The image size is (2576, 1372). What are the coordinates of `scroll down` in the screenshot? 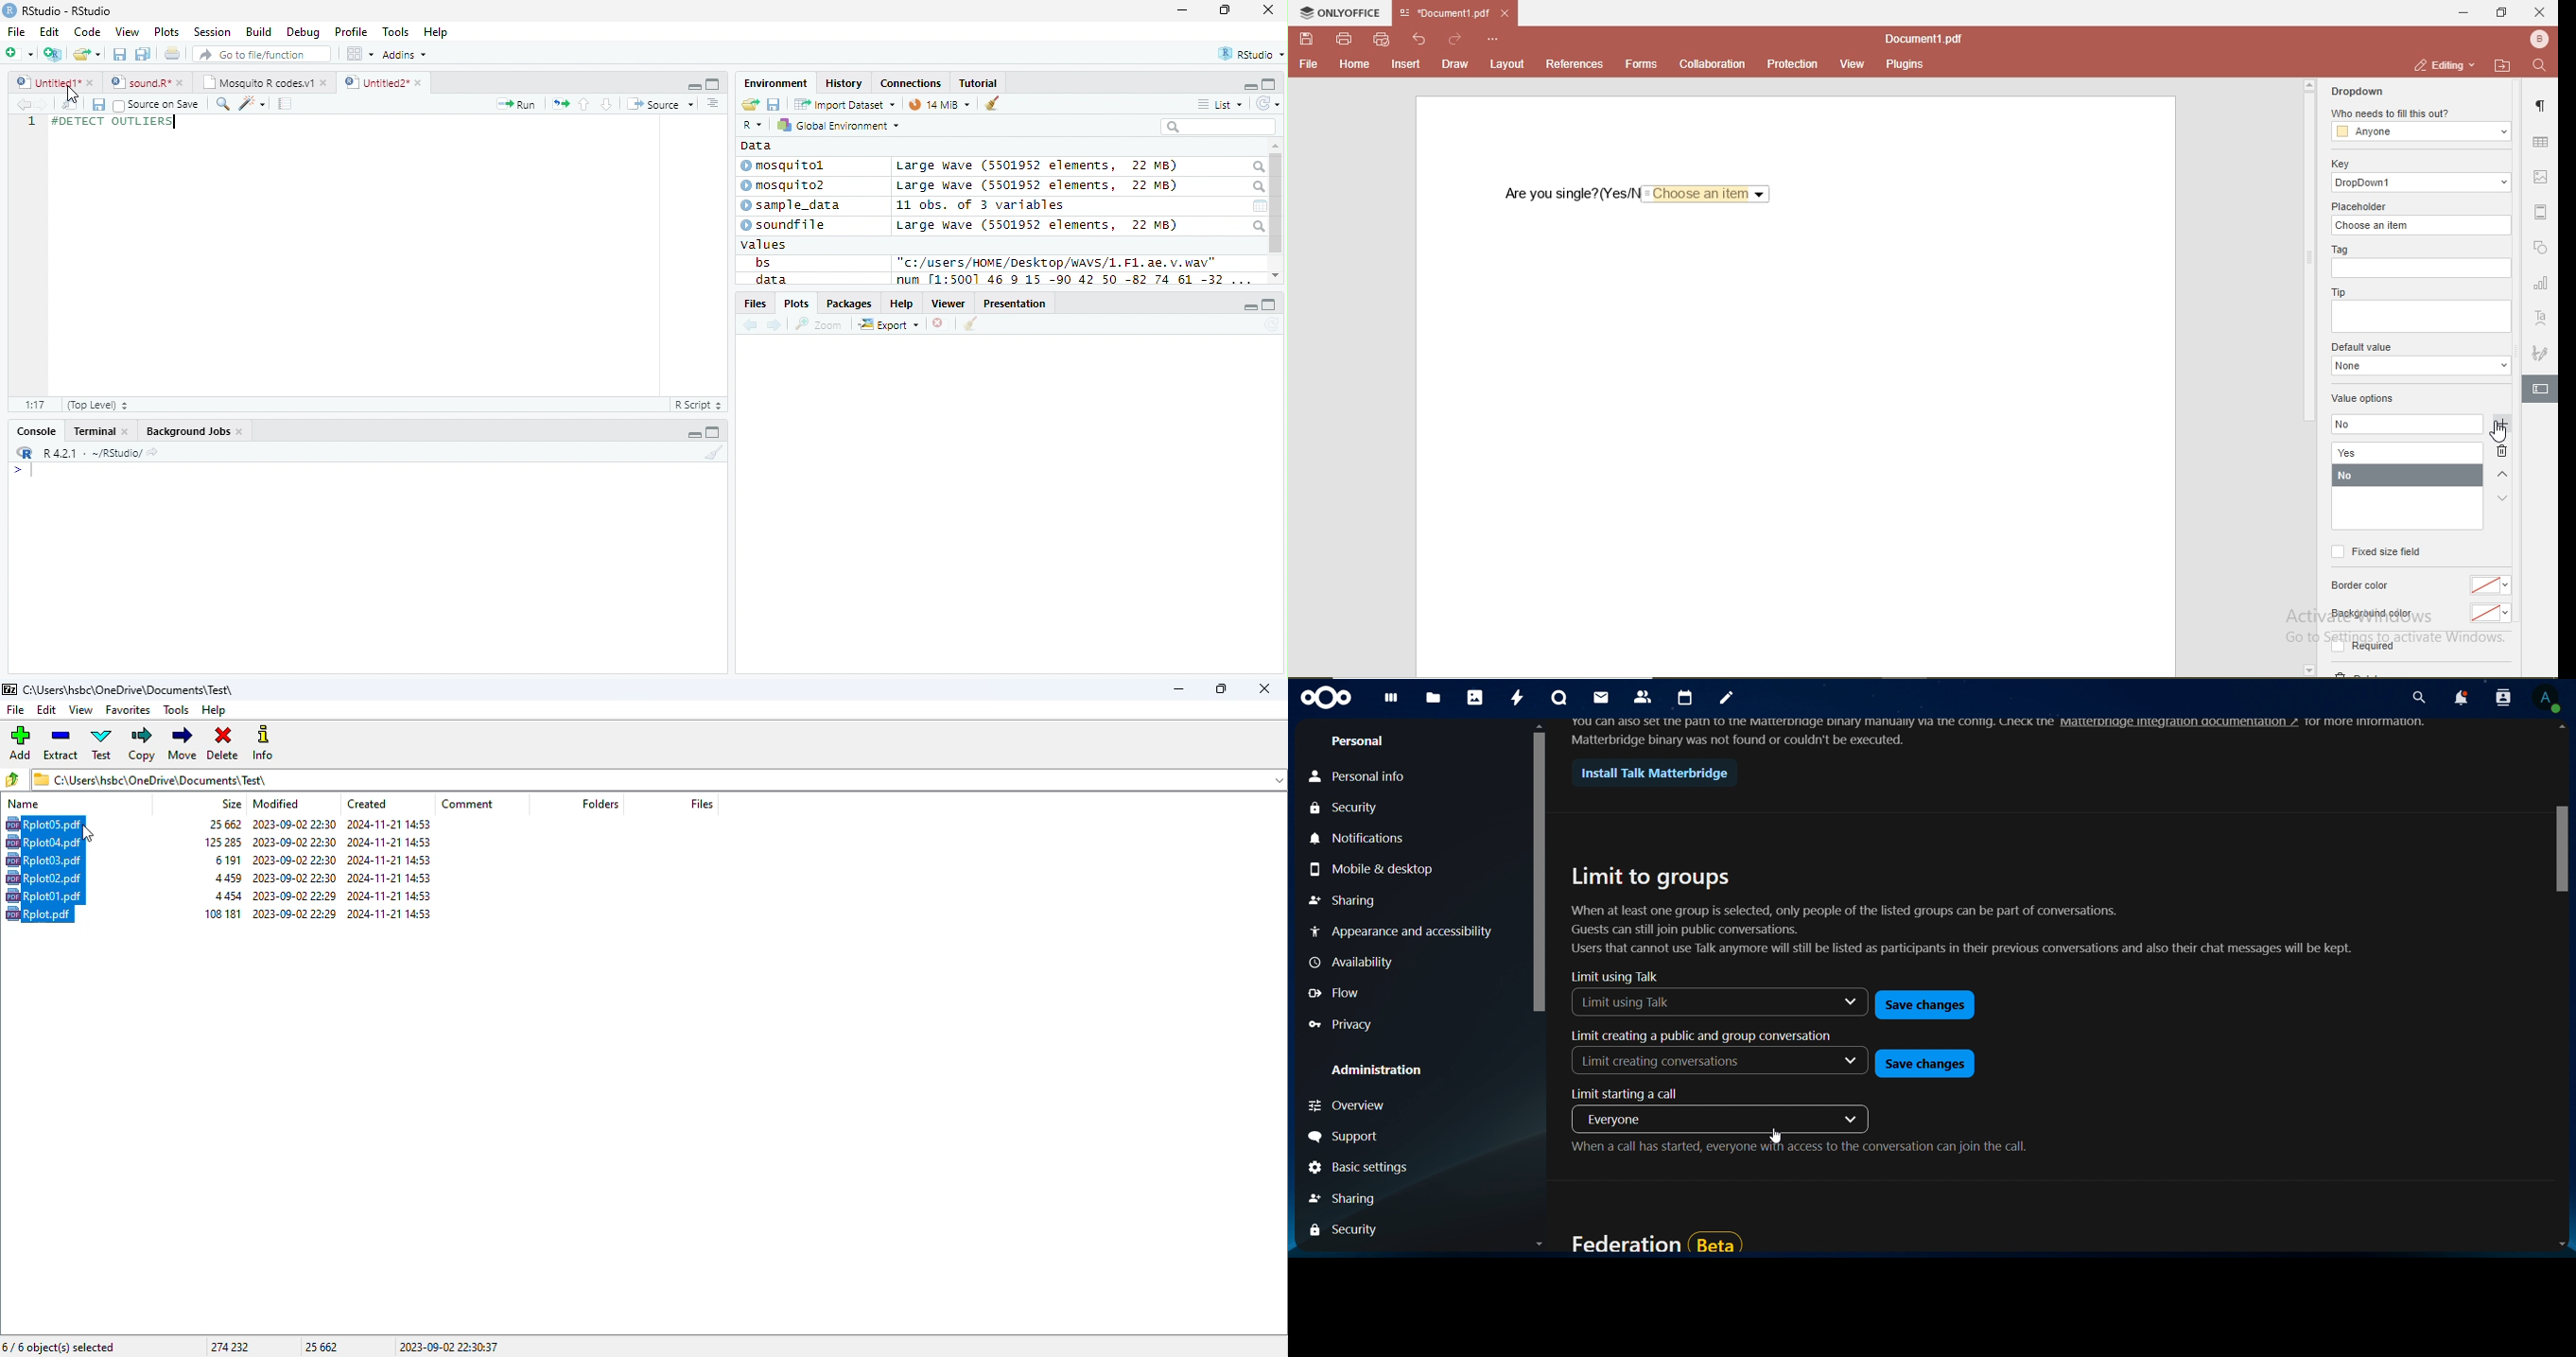 It's located at (1276, 275).